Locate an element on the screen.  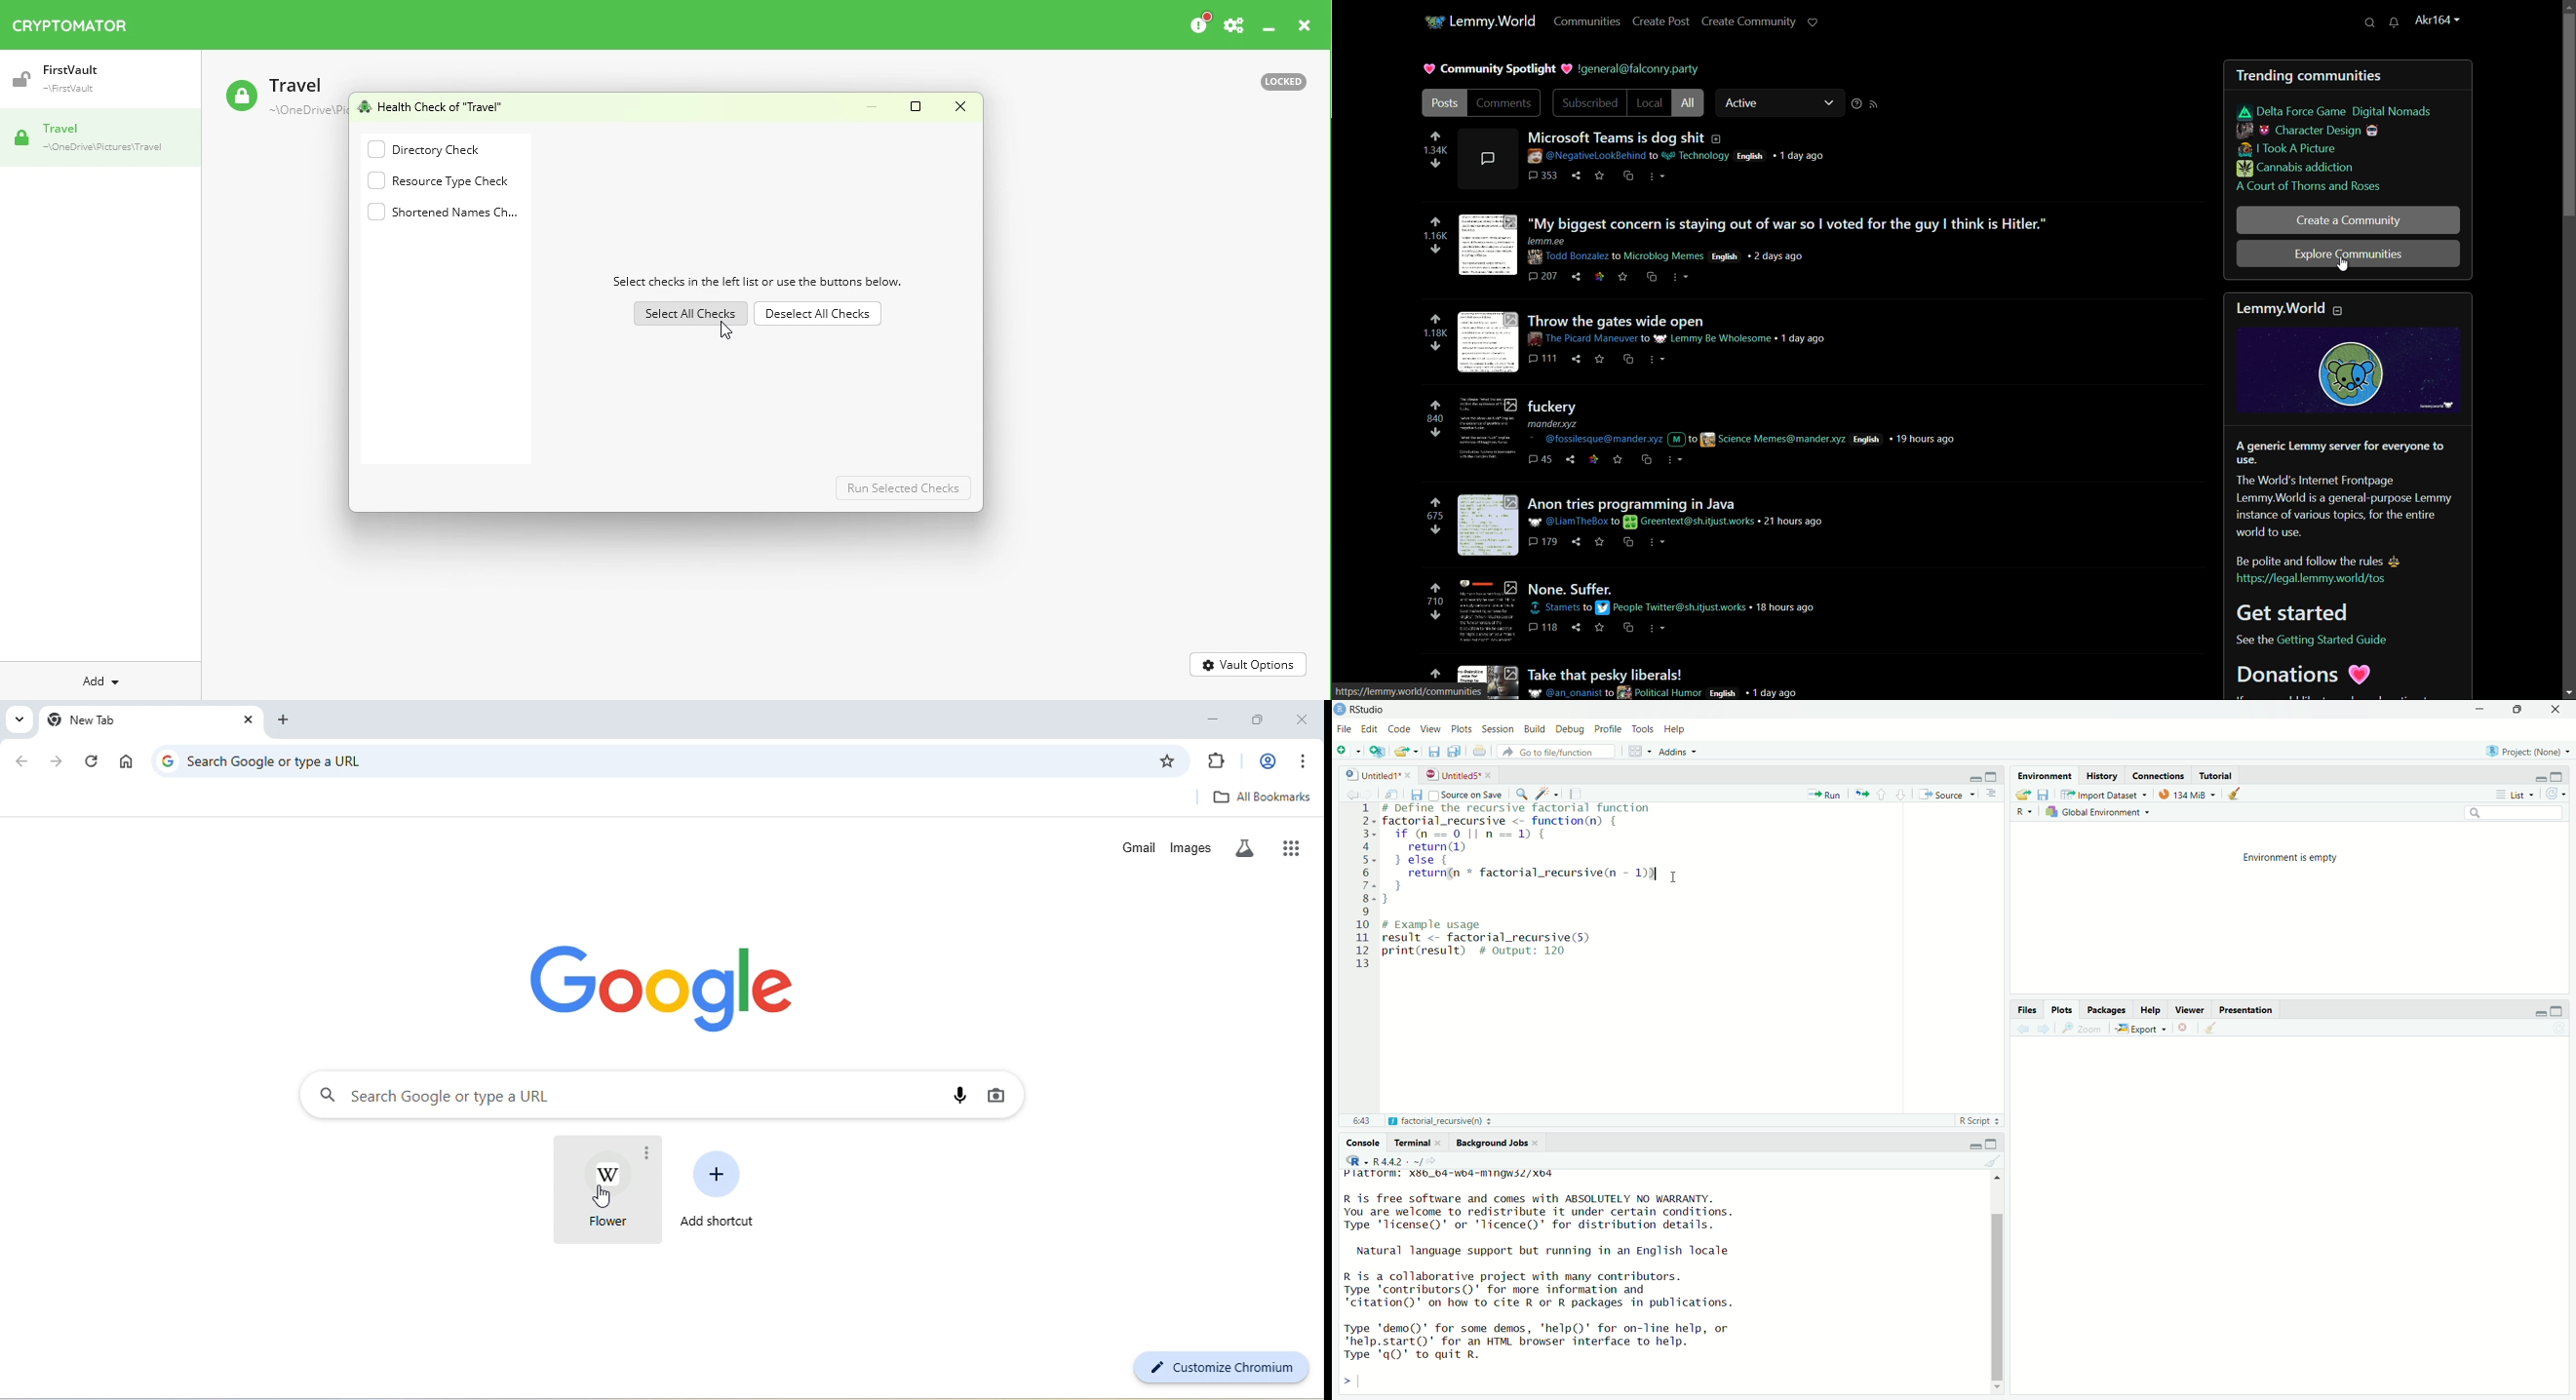
Debug is located at coordinates (1568, 729).